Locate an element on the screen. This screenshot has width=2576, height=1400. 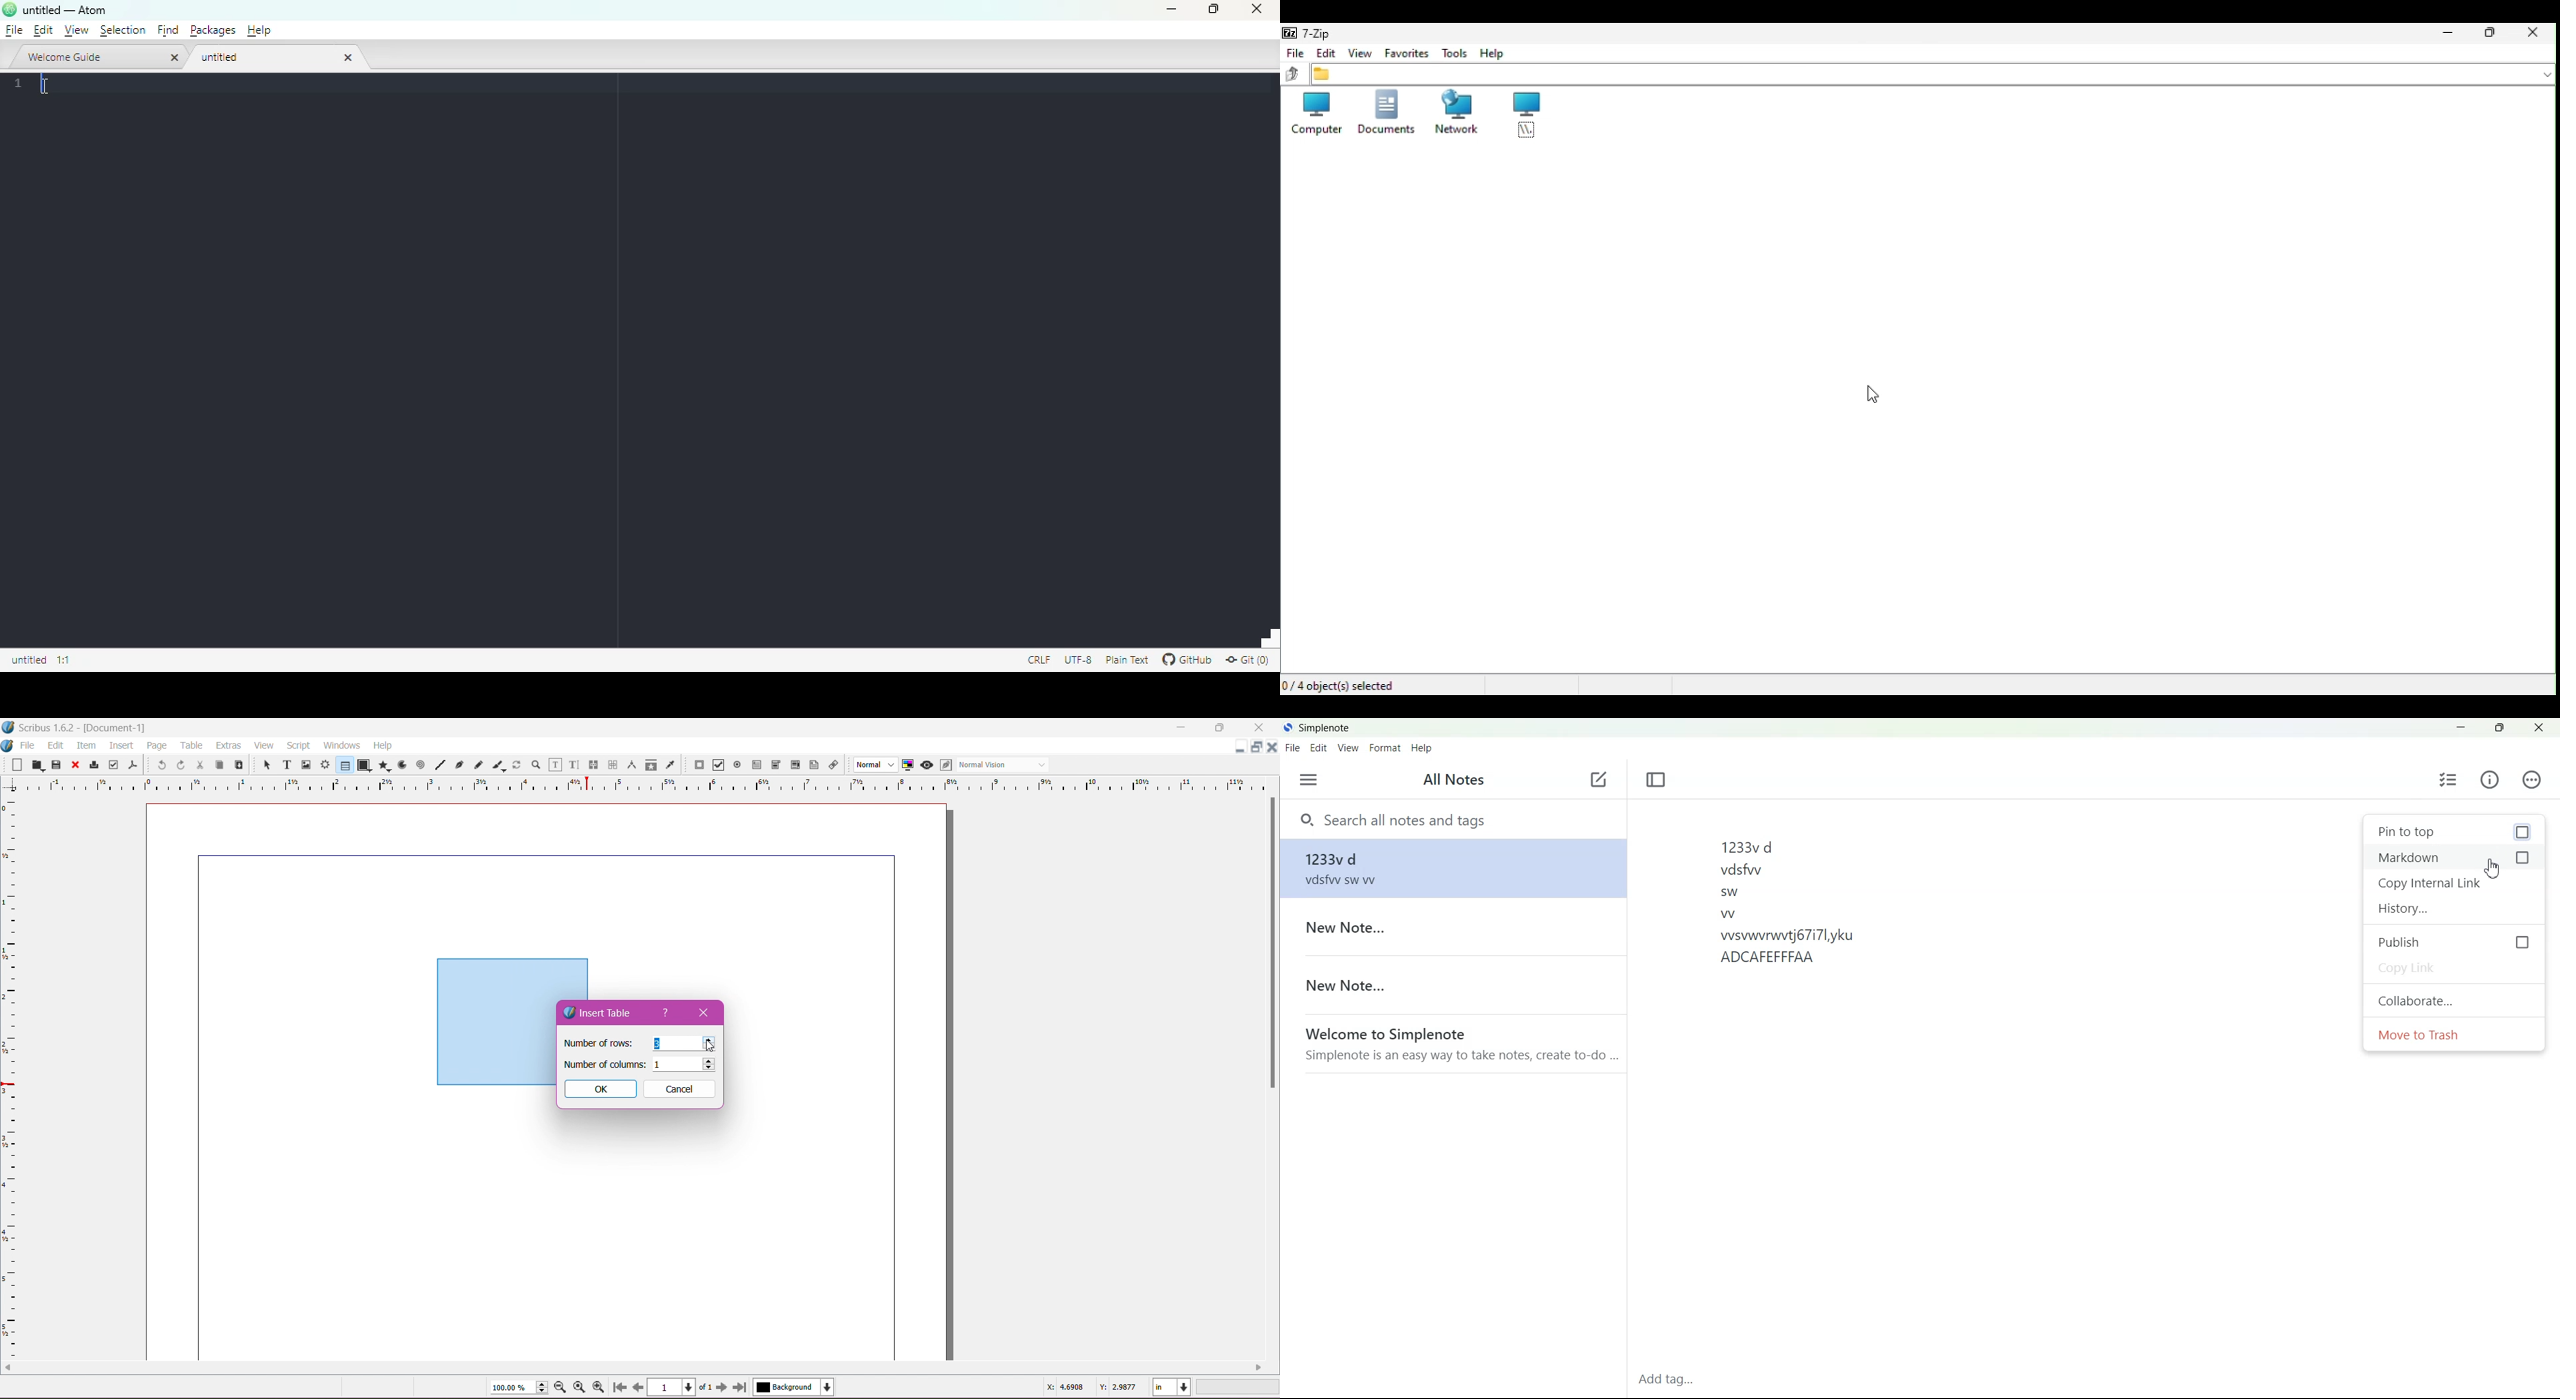
Close is located at coordinates (74, 765).